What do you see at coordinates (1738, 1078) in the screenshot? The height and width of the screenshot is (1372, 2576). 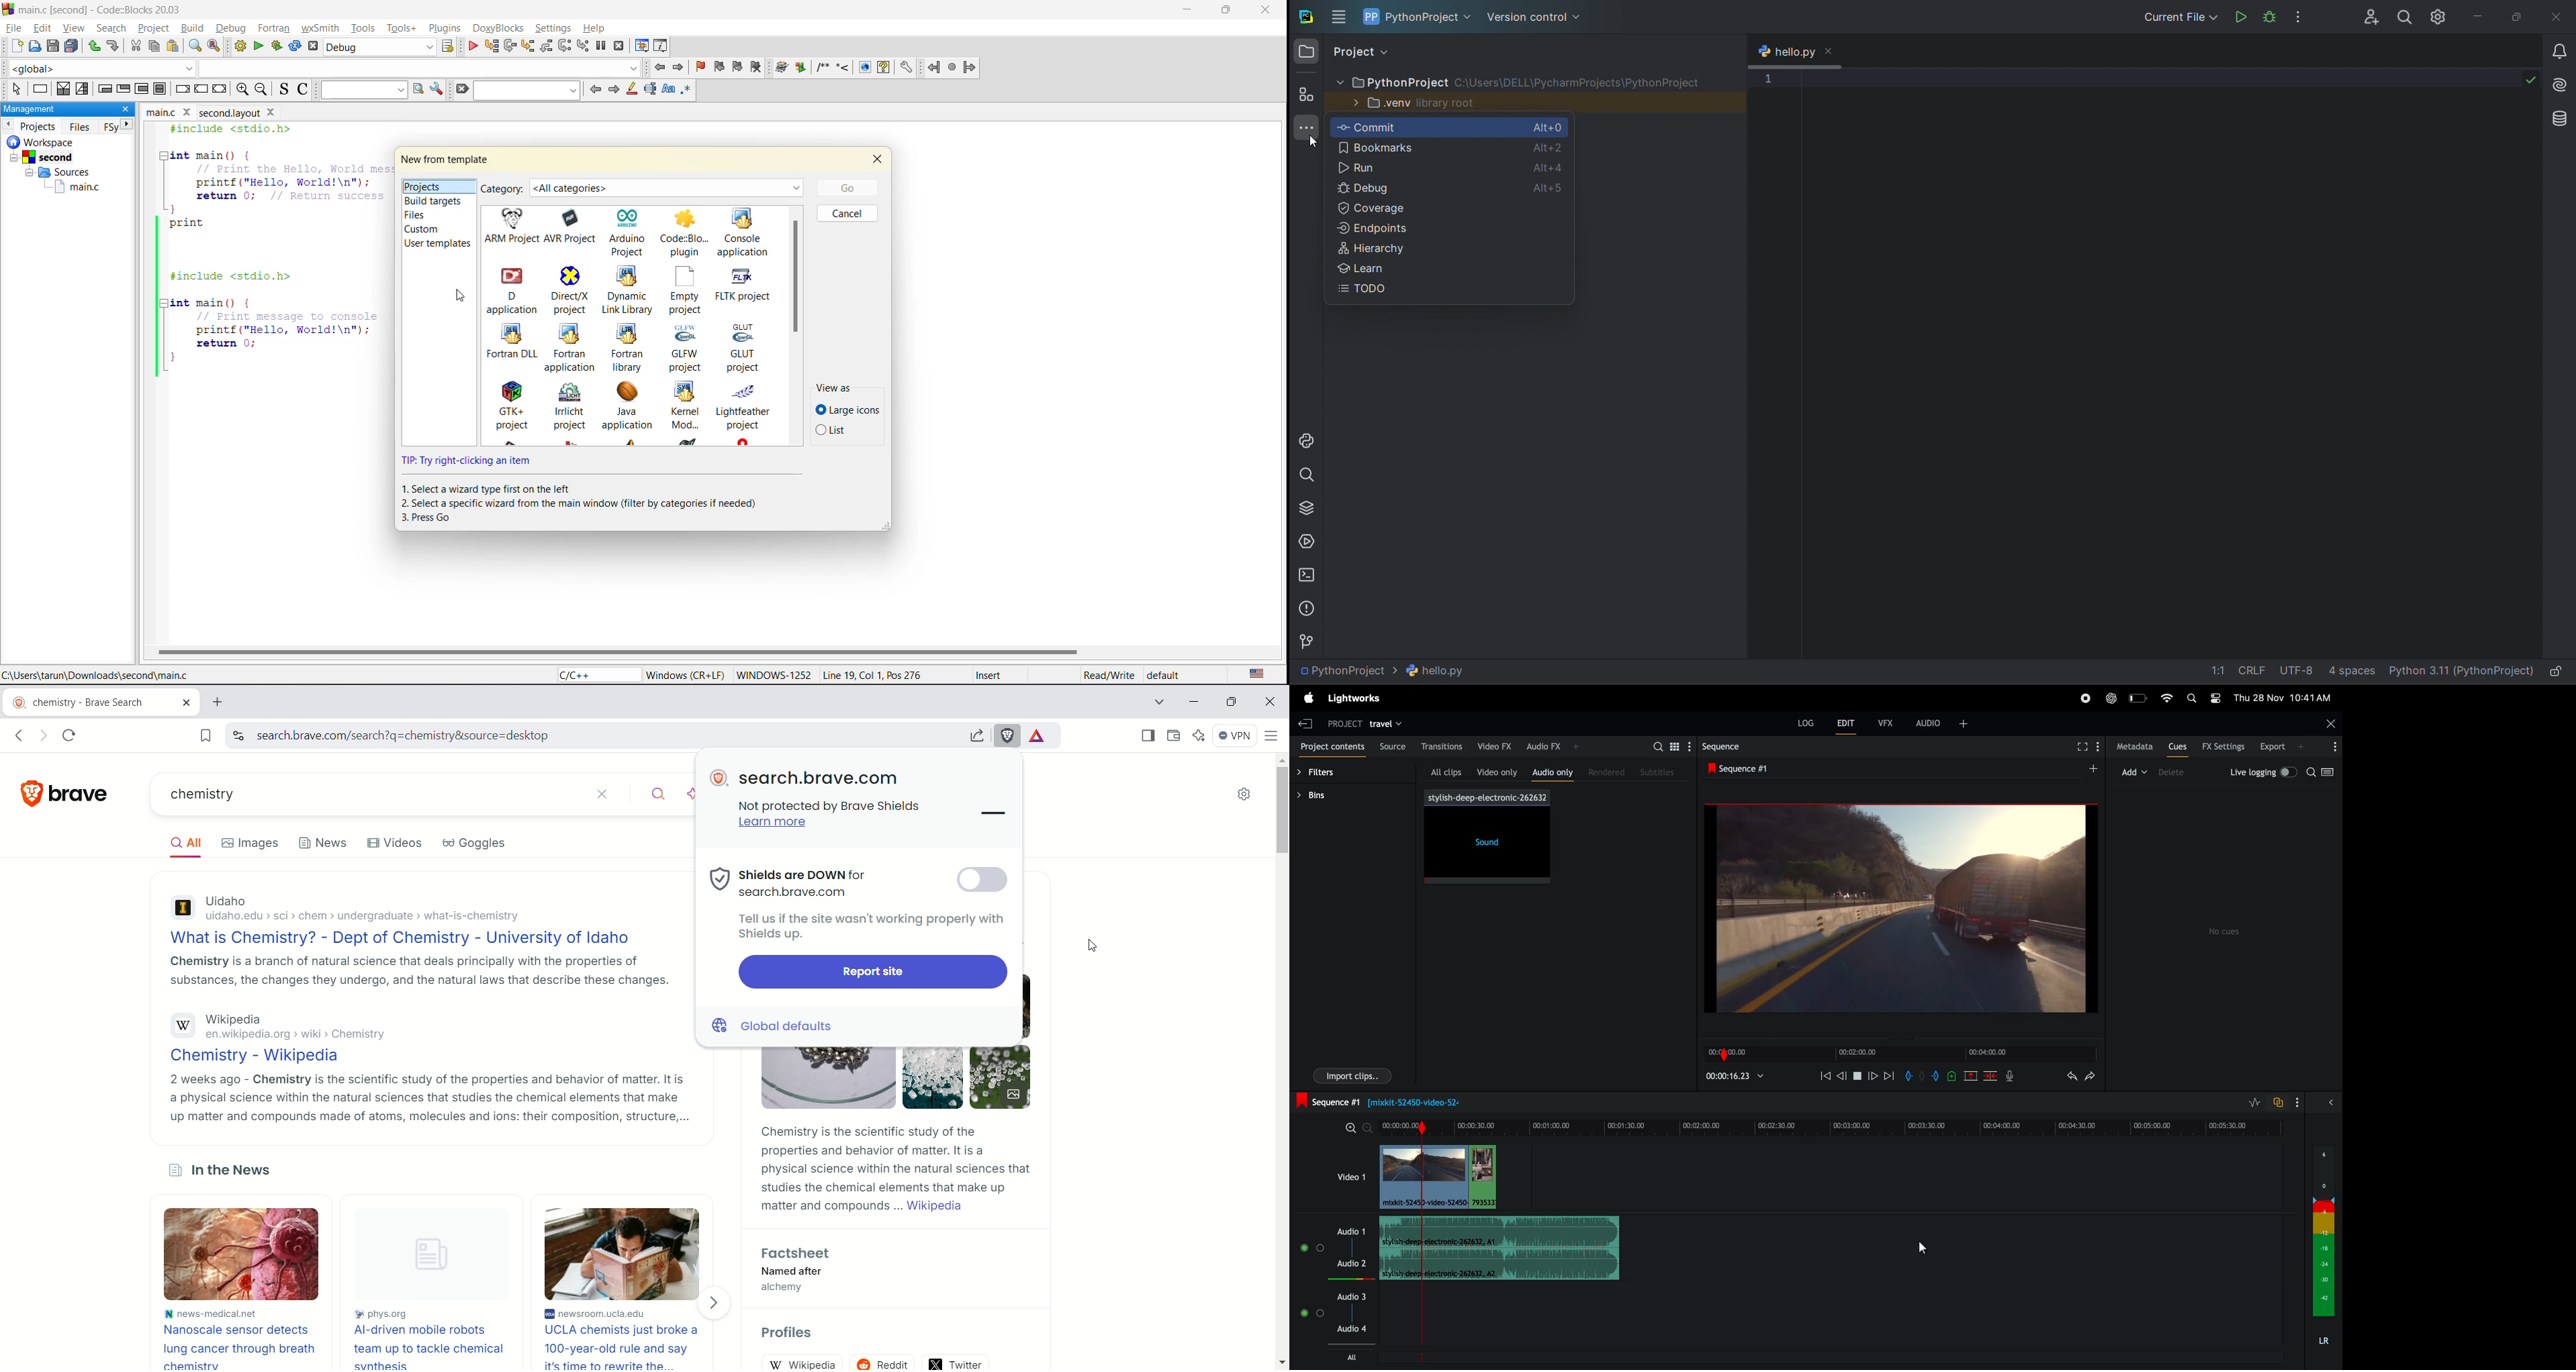 I see `play time` at bounding box center [1738, 1078].